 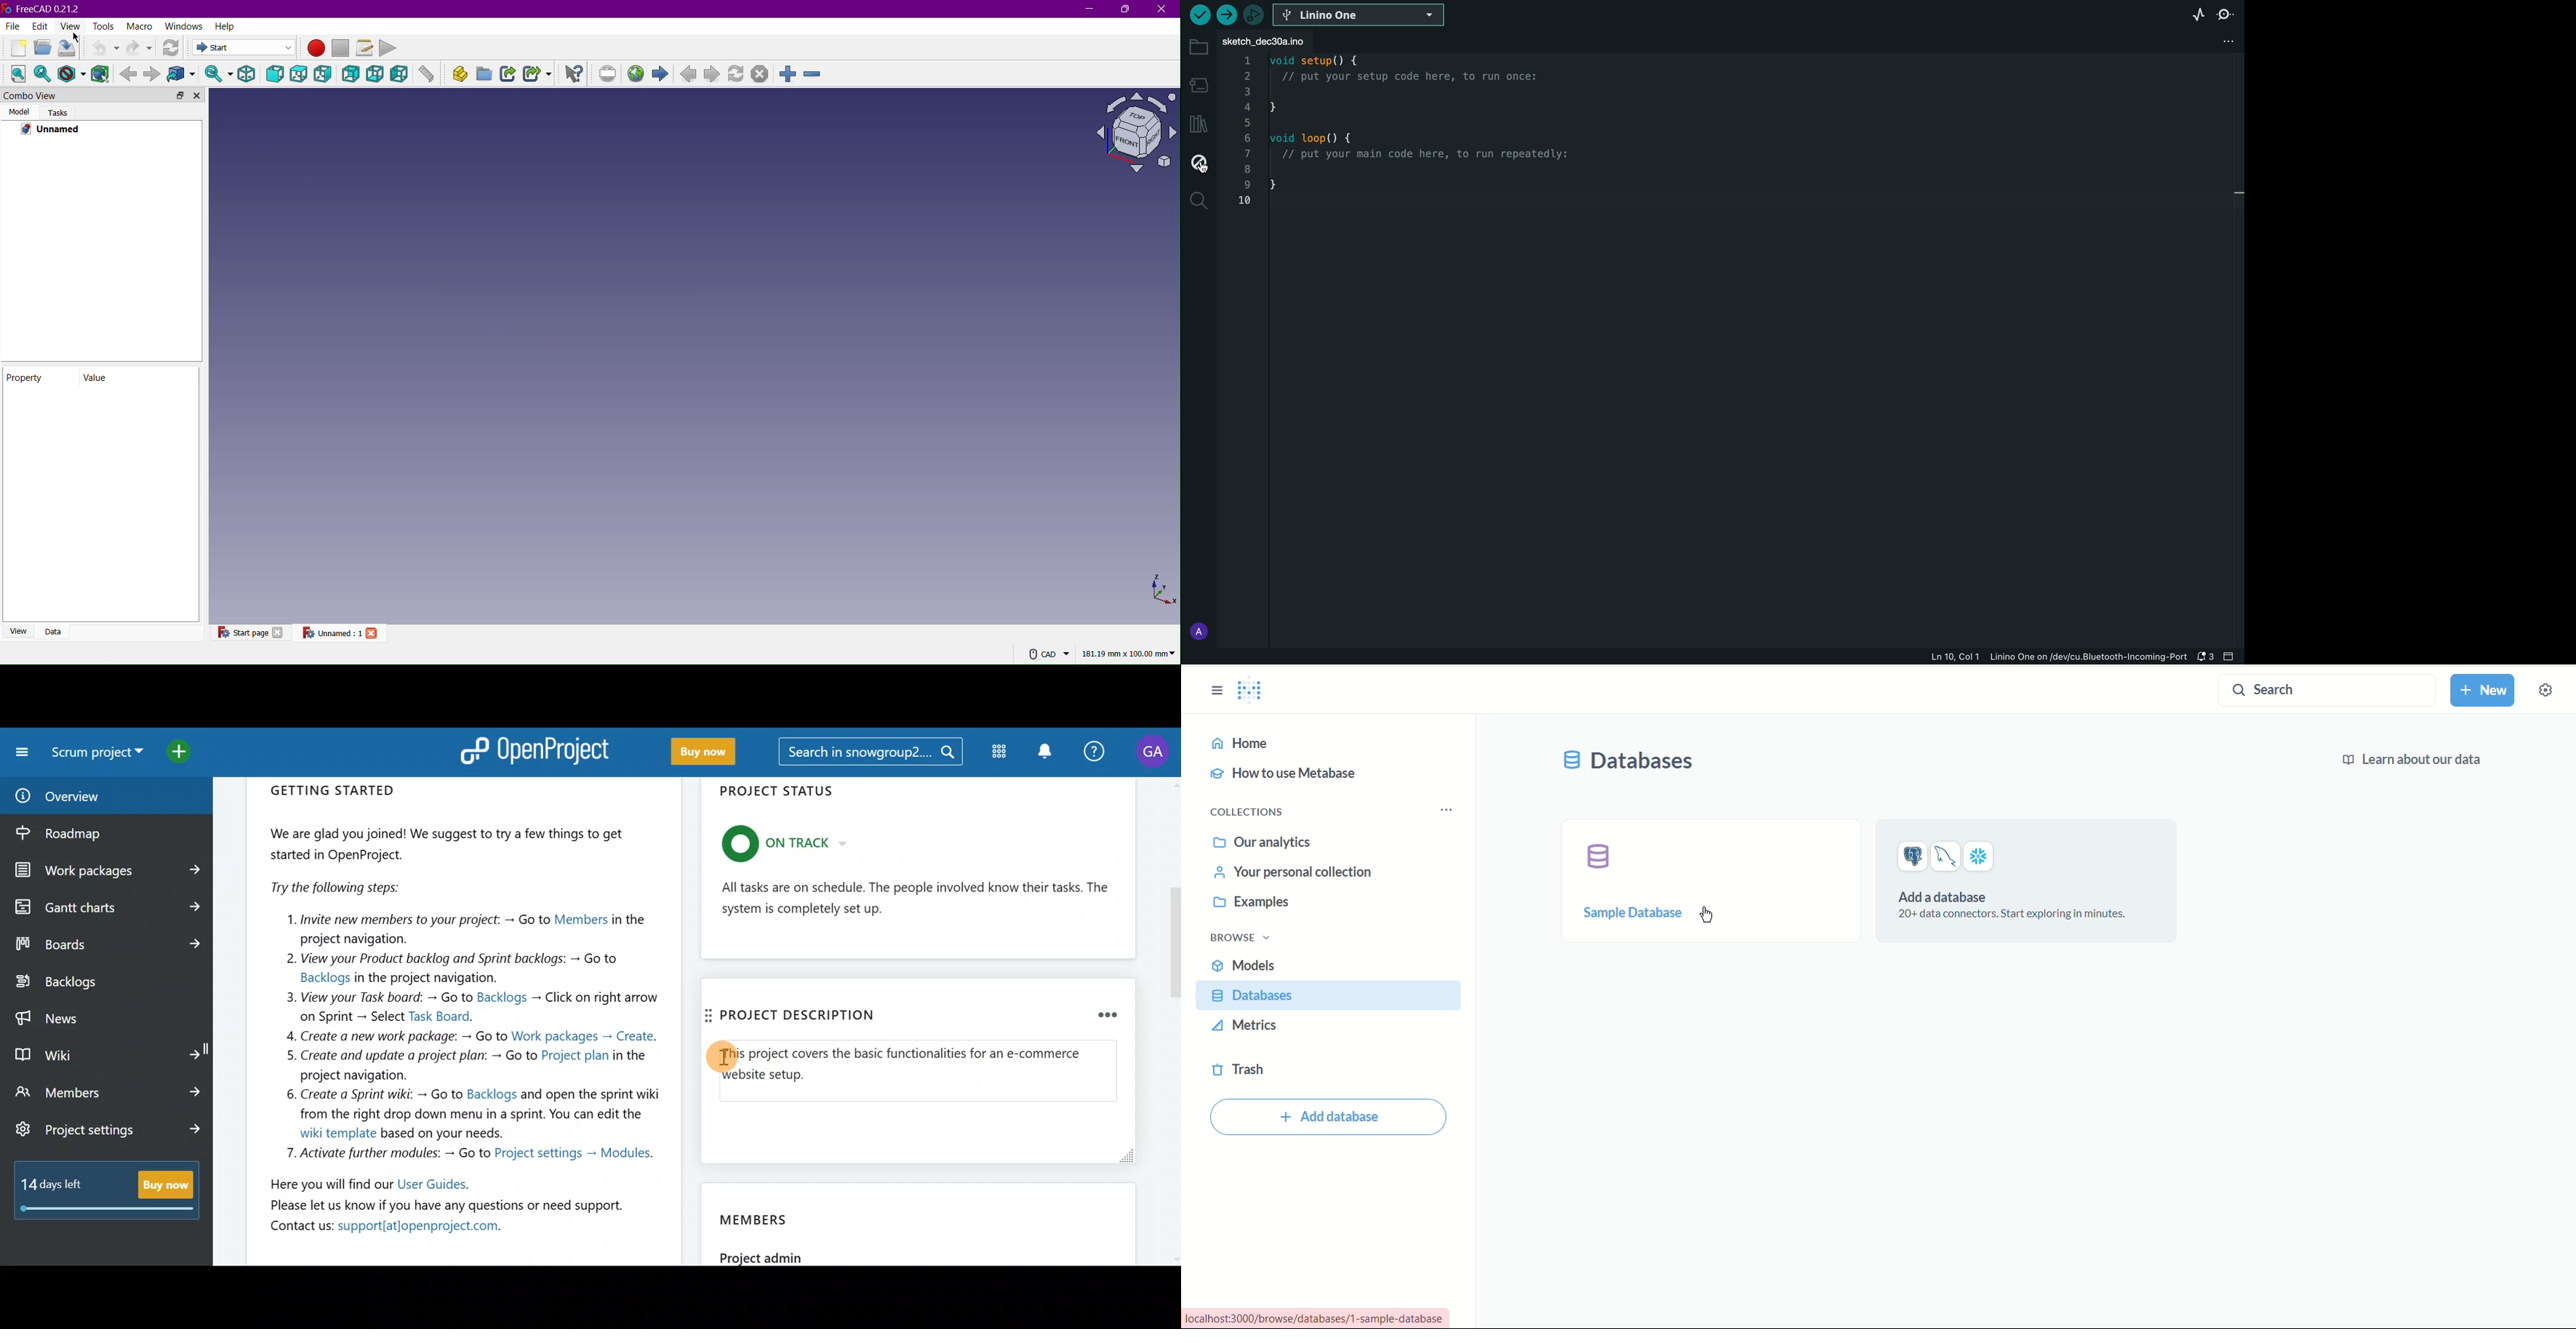 I want to click on Zoom In, so click(x=788, y=74).